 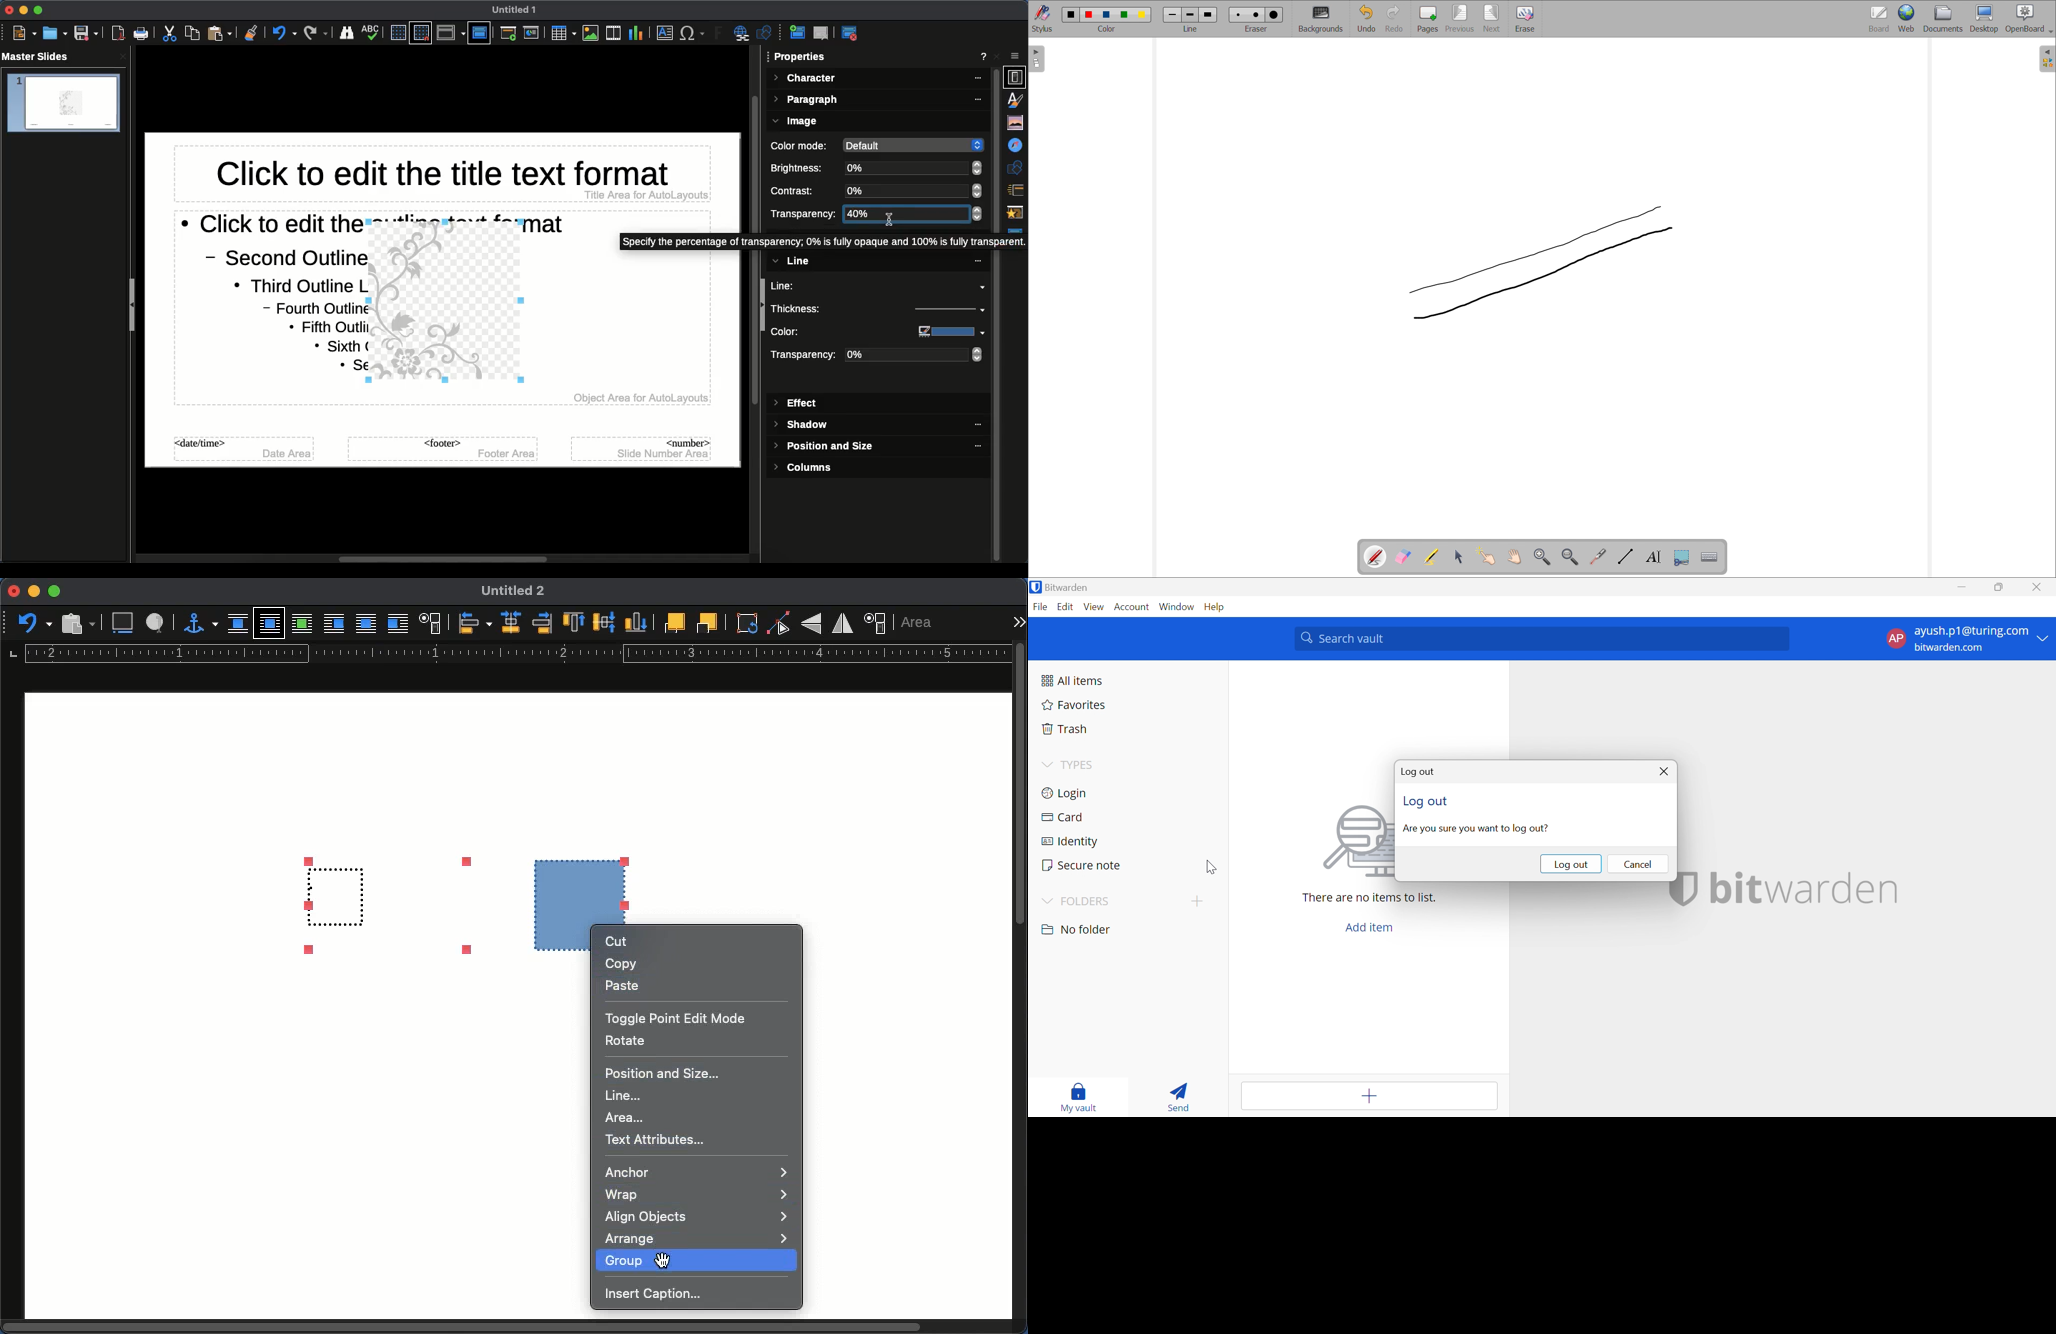 I want to click on arrange, so click(x=696, y=1240).